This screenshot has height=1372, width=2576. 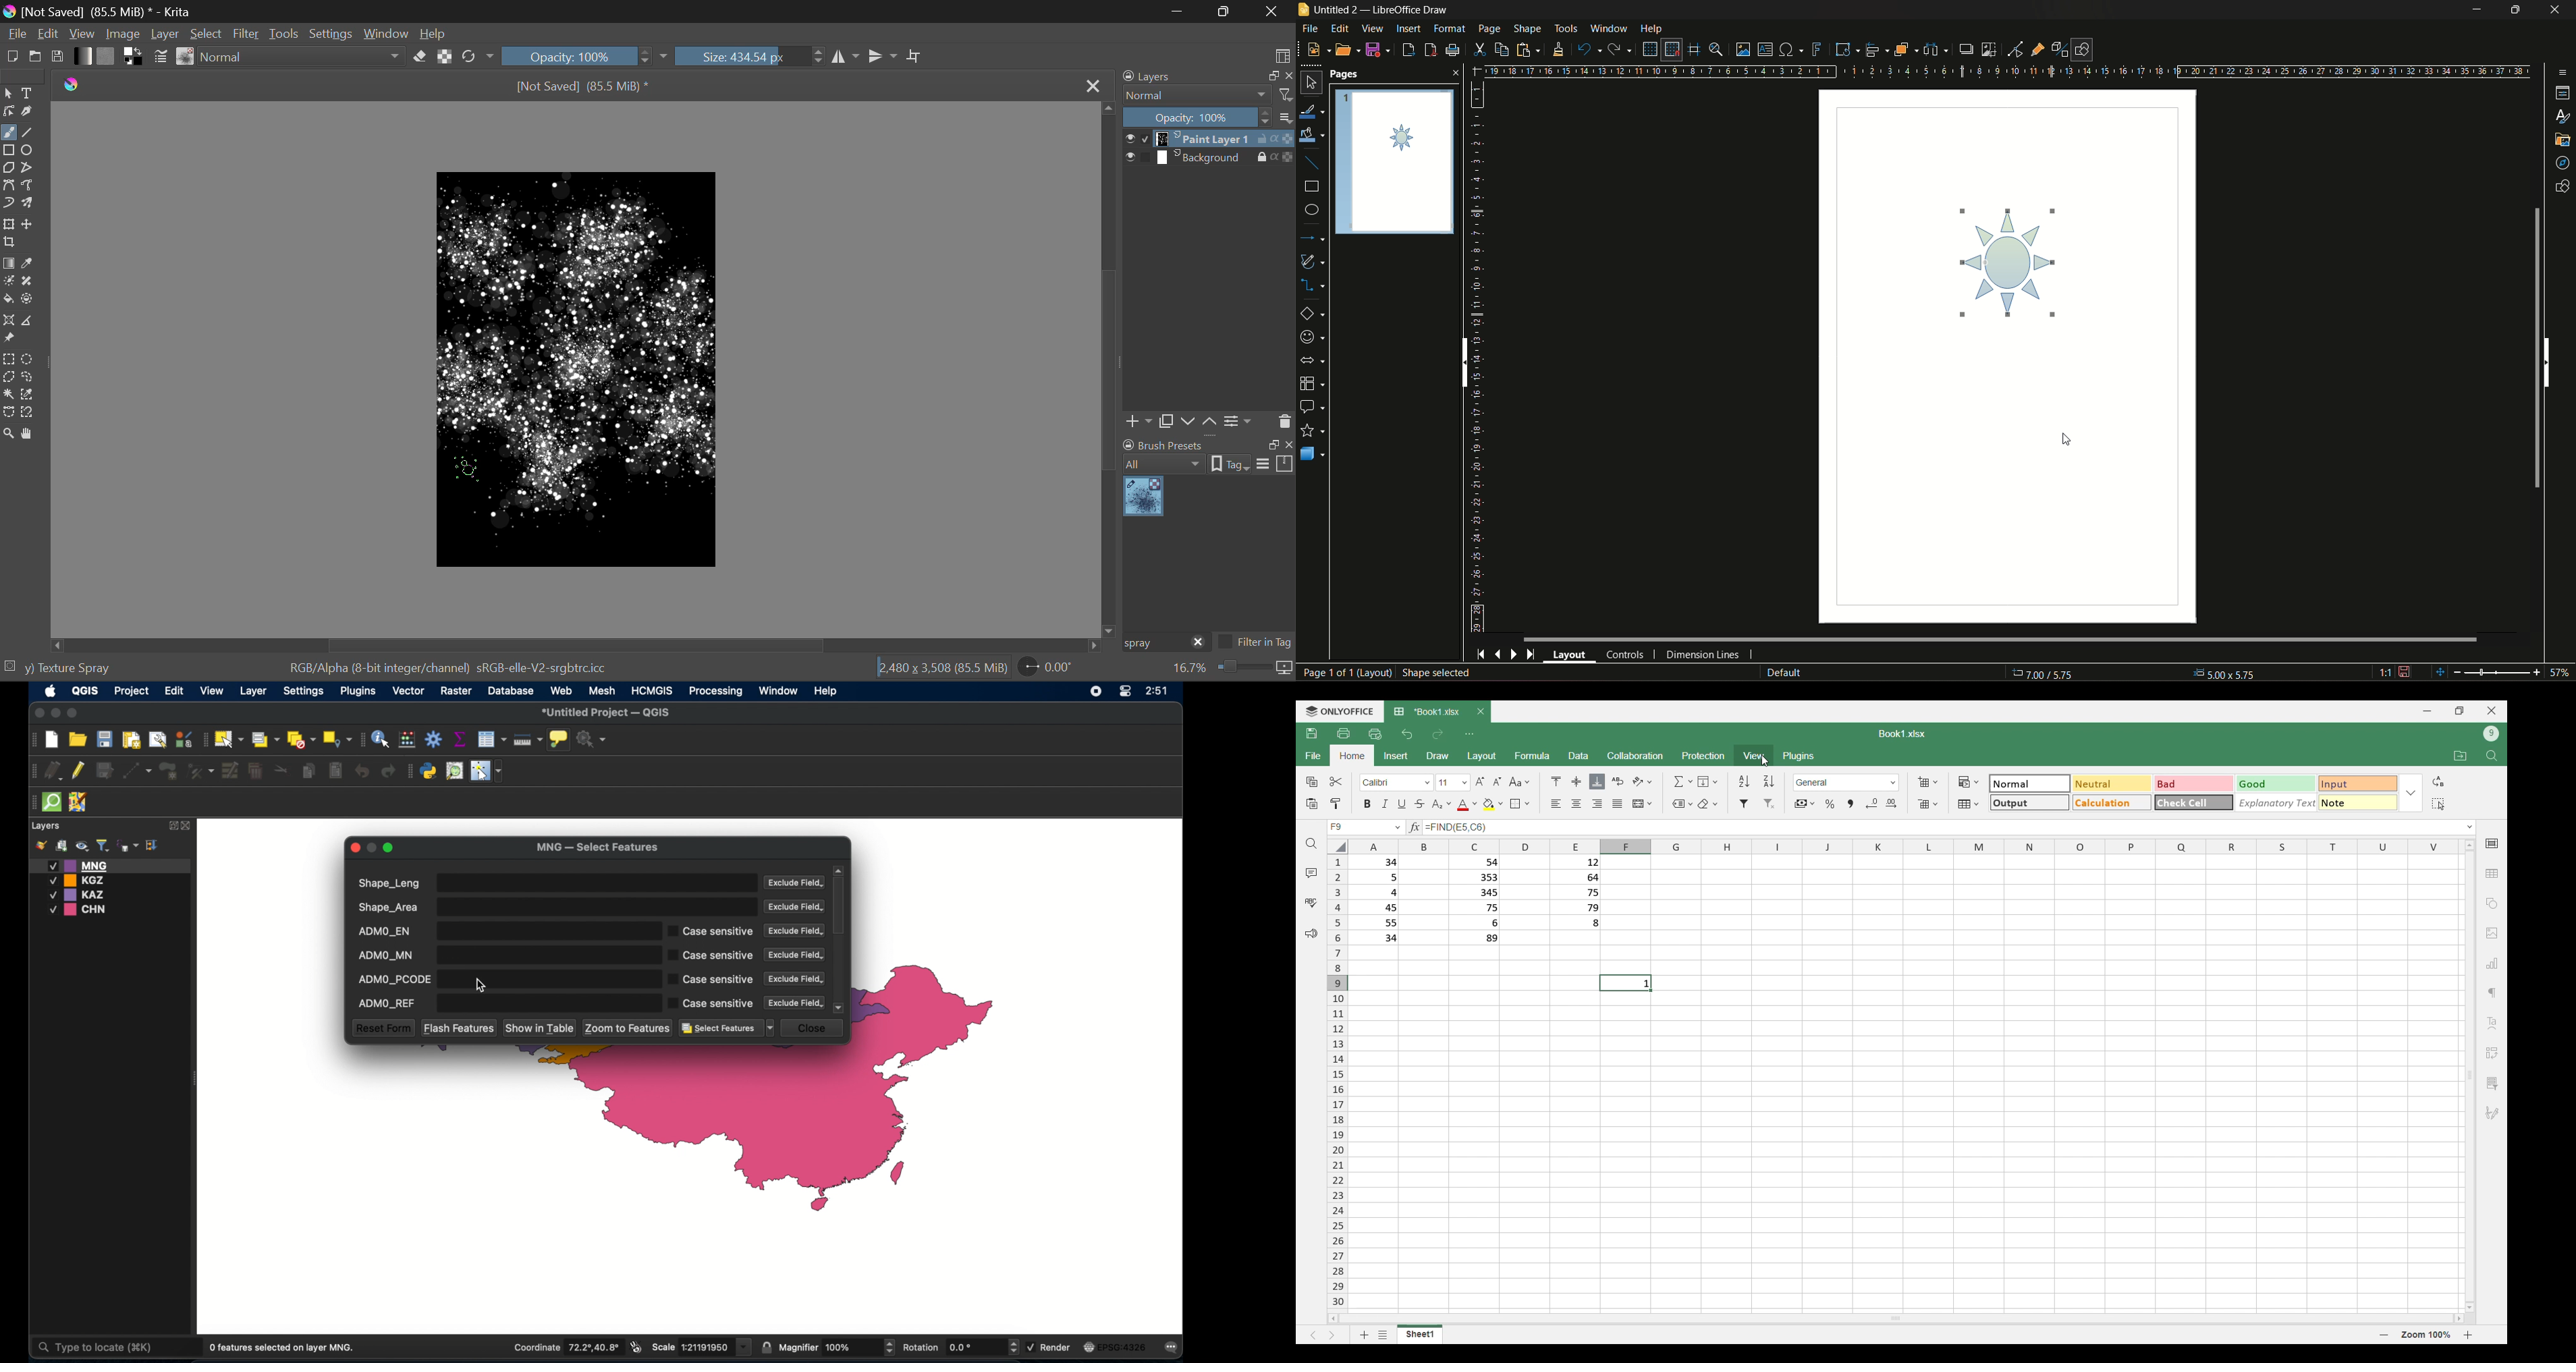 I want to click on Indicates columns, so click(x=1908, y=847).